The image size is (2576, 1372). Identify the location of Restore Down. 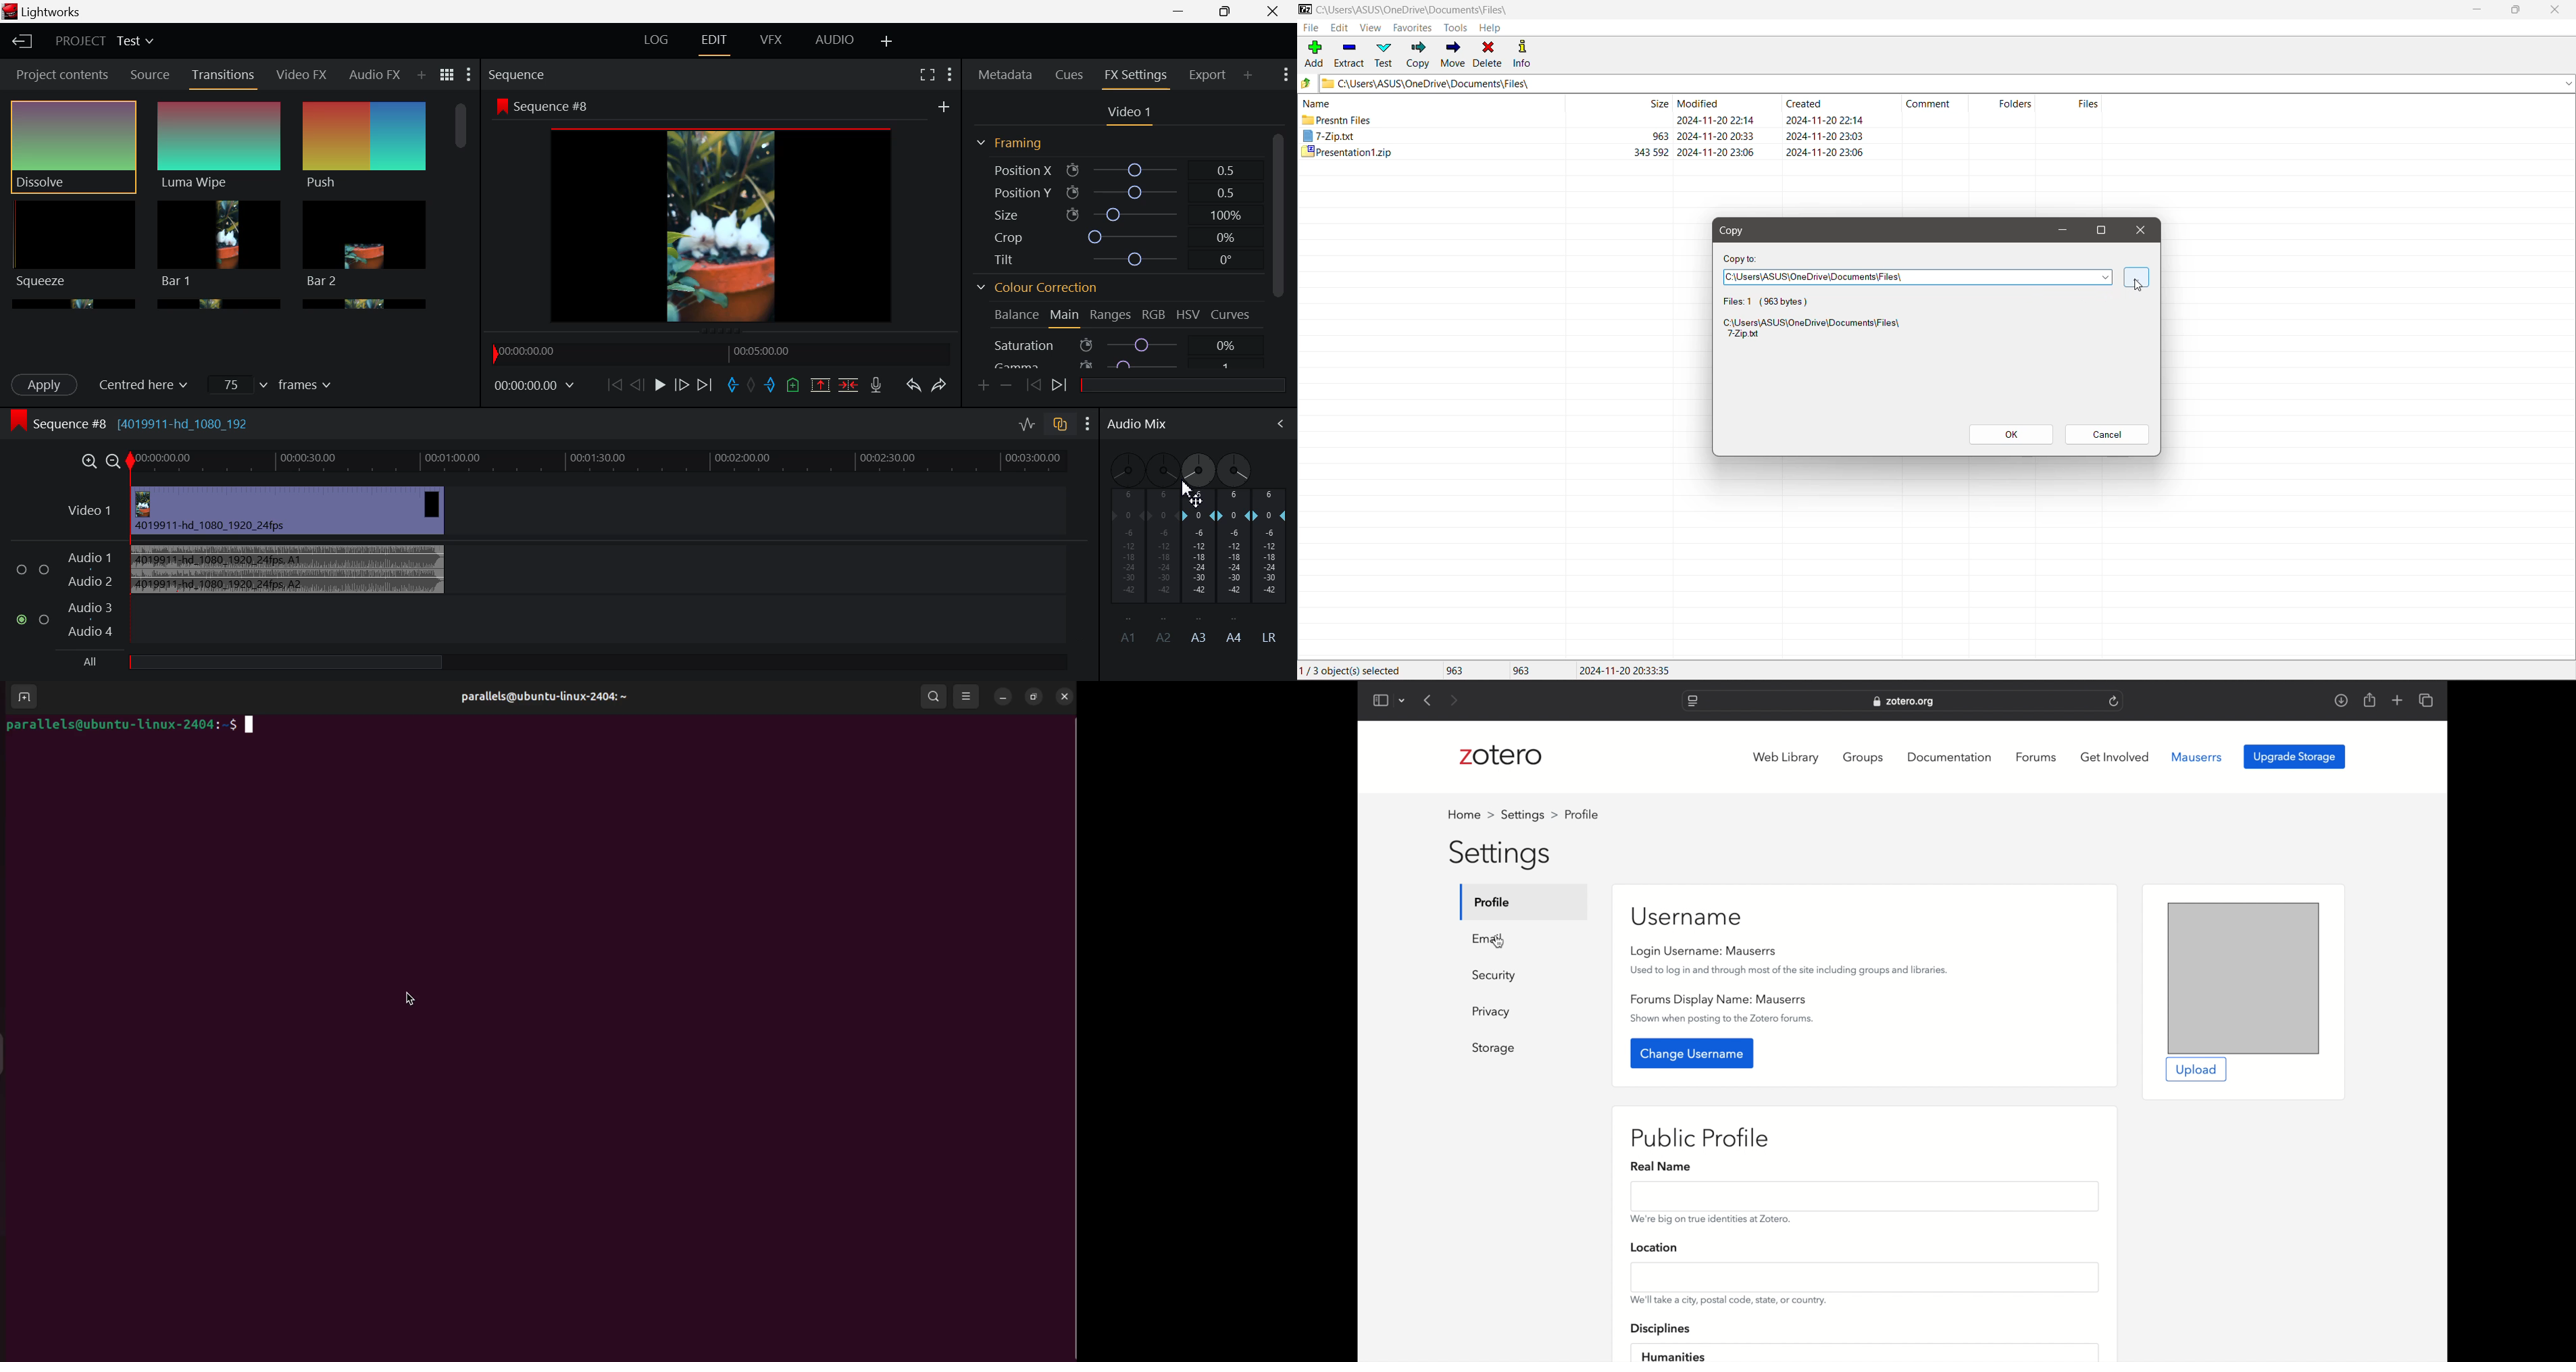
(2517, 10).